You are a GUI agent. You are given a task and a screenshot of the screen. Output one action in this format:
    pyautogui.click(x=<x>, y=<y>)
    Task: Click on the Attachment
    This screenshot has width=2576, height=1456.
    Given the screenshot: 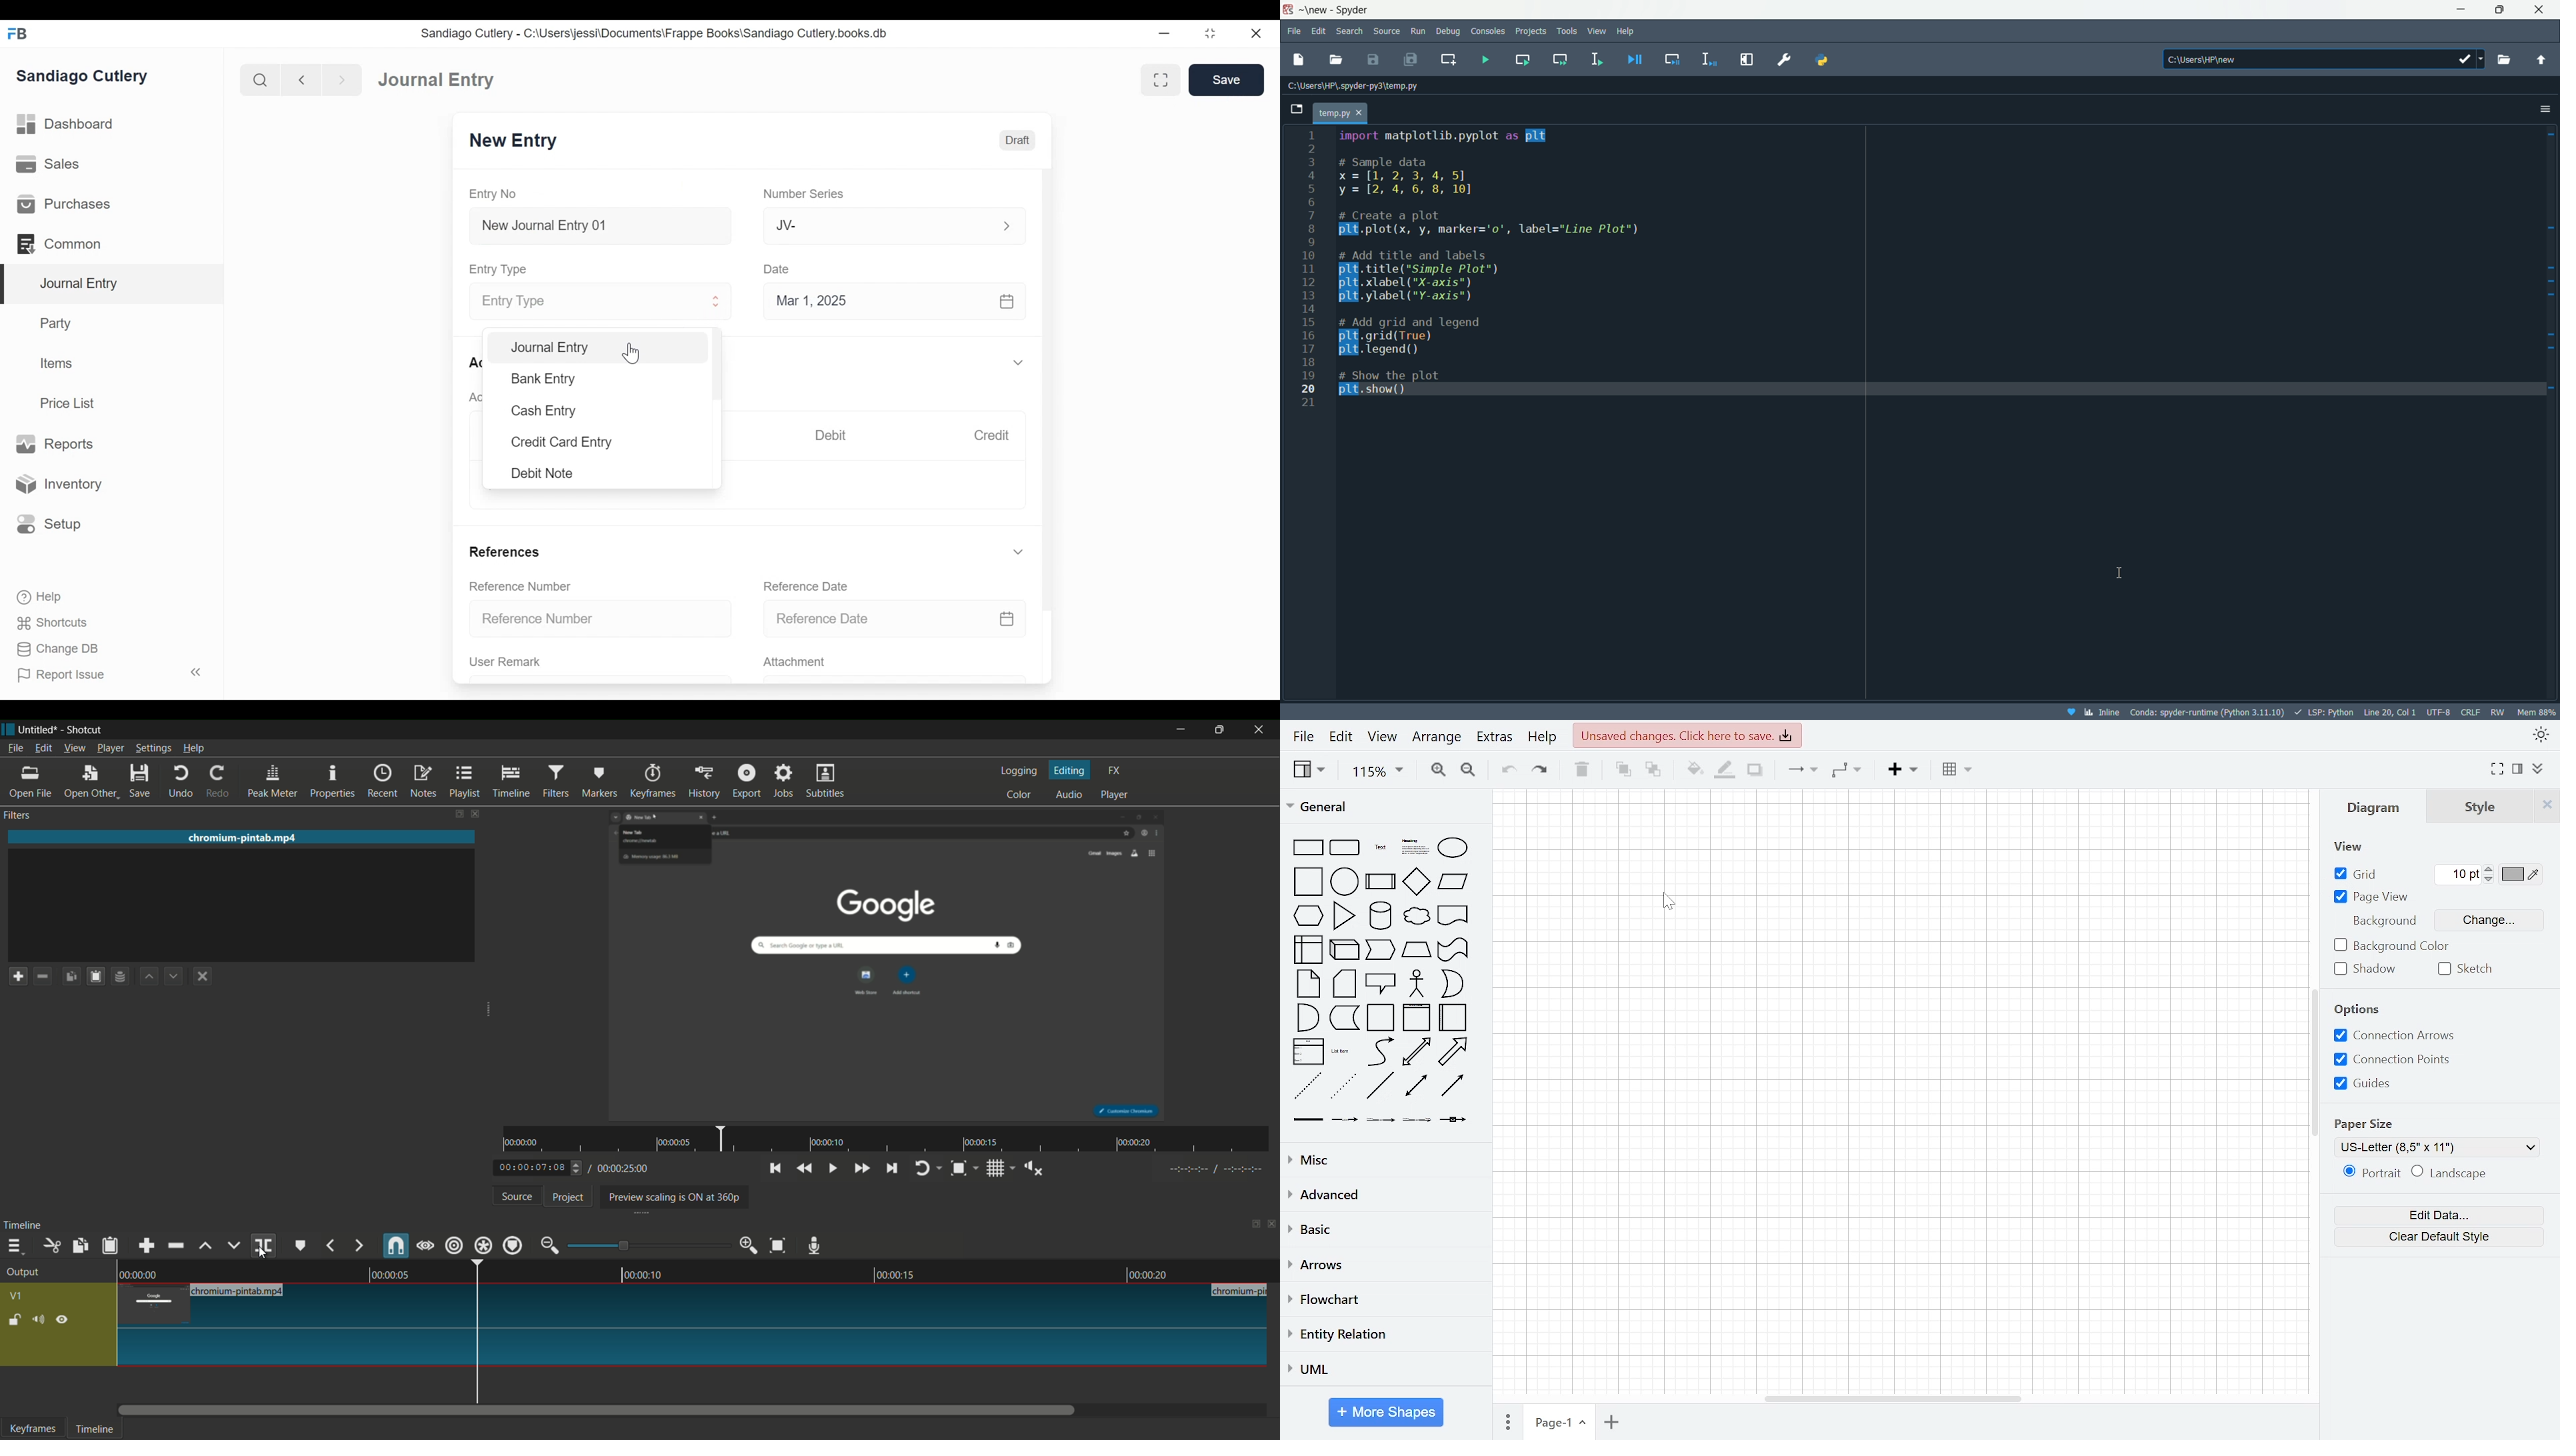 What is the action you would take?
    pyautogui.click(x=895, y=663)
    